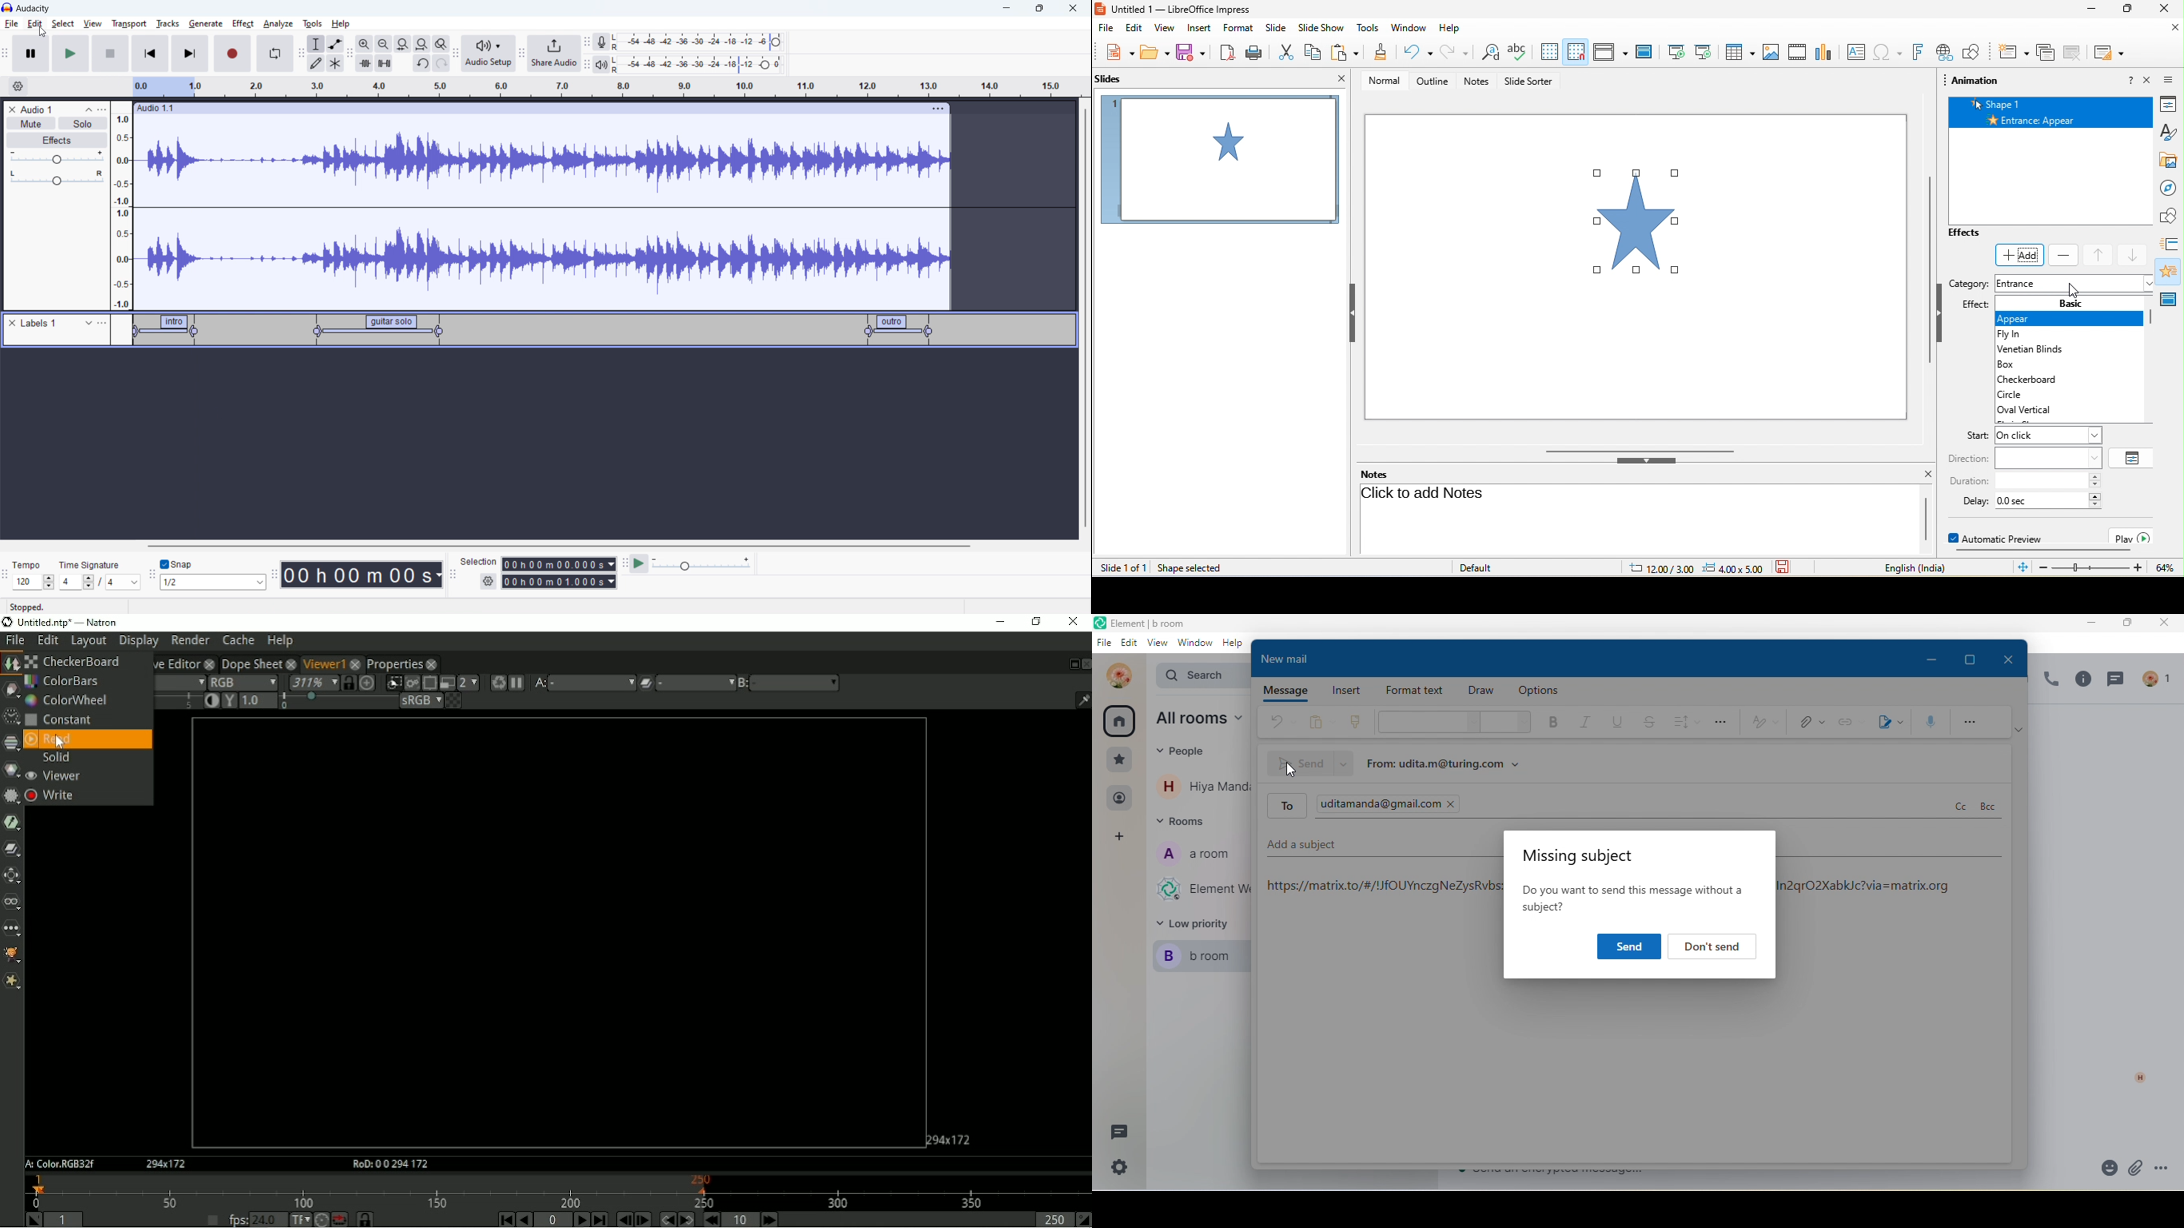 Image resolution: width=2184 pixels, height=1232 pixels. Describe the element at coordinates (1282, 723) in the screenshot. I see `undo` at that location.